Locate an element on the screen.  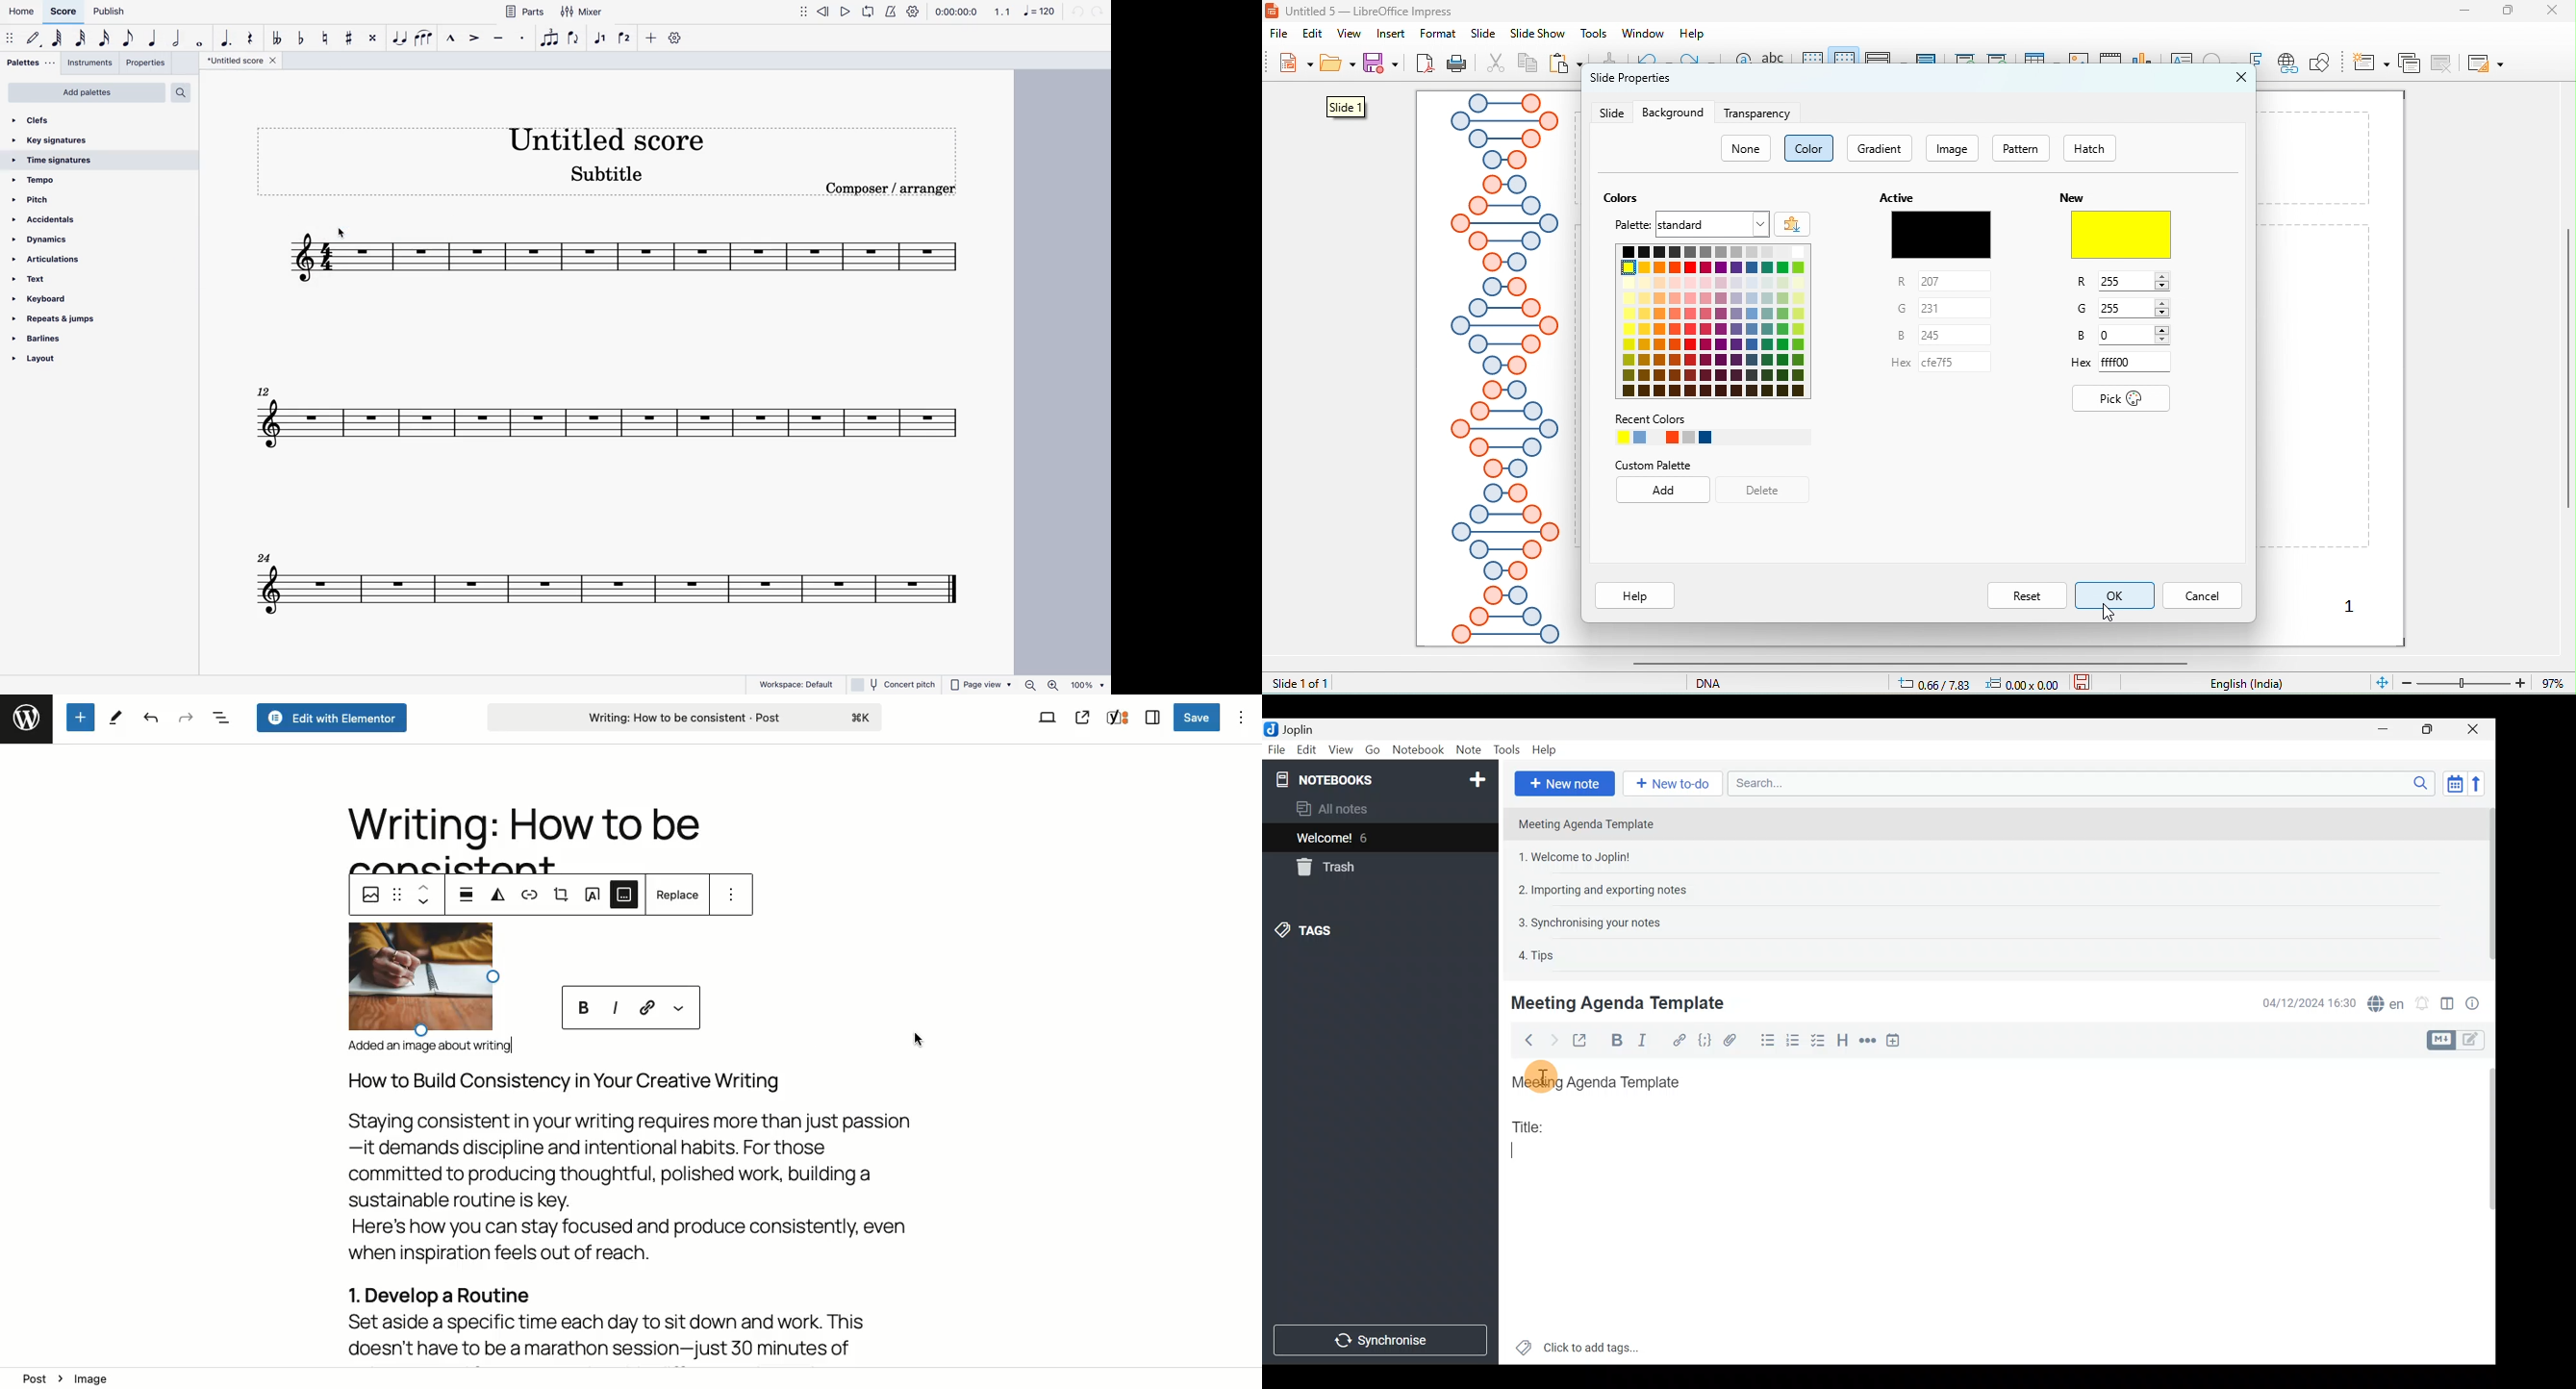
Note is located at coordinates (1467, 747).